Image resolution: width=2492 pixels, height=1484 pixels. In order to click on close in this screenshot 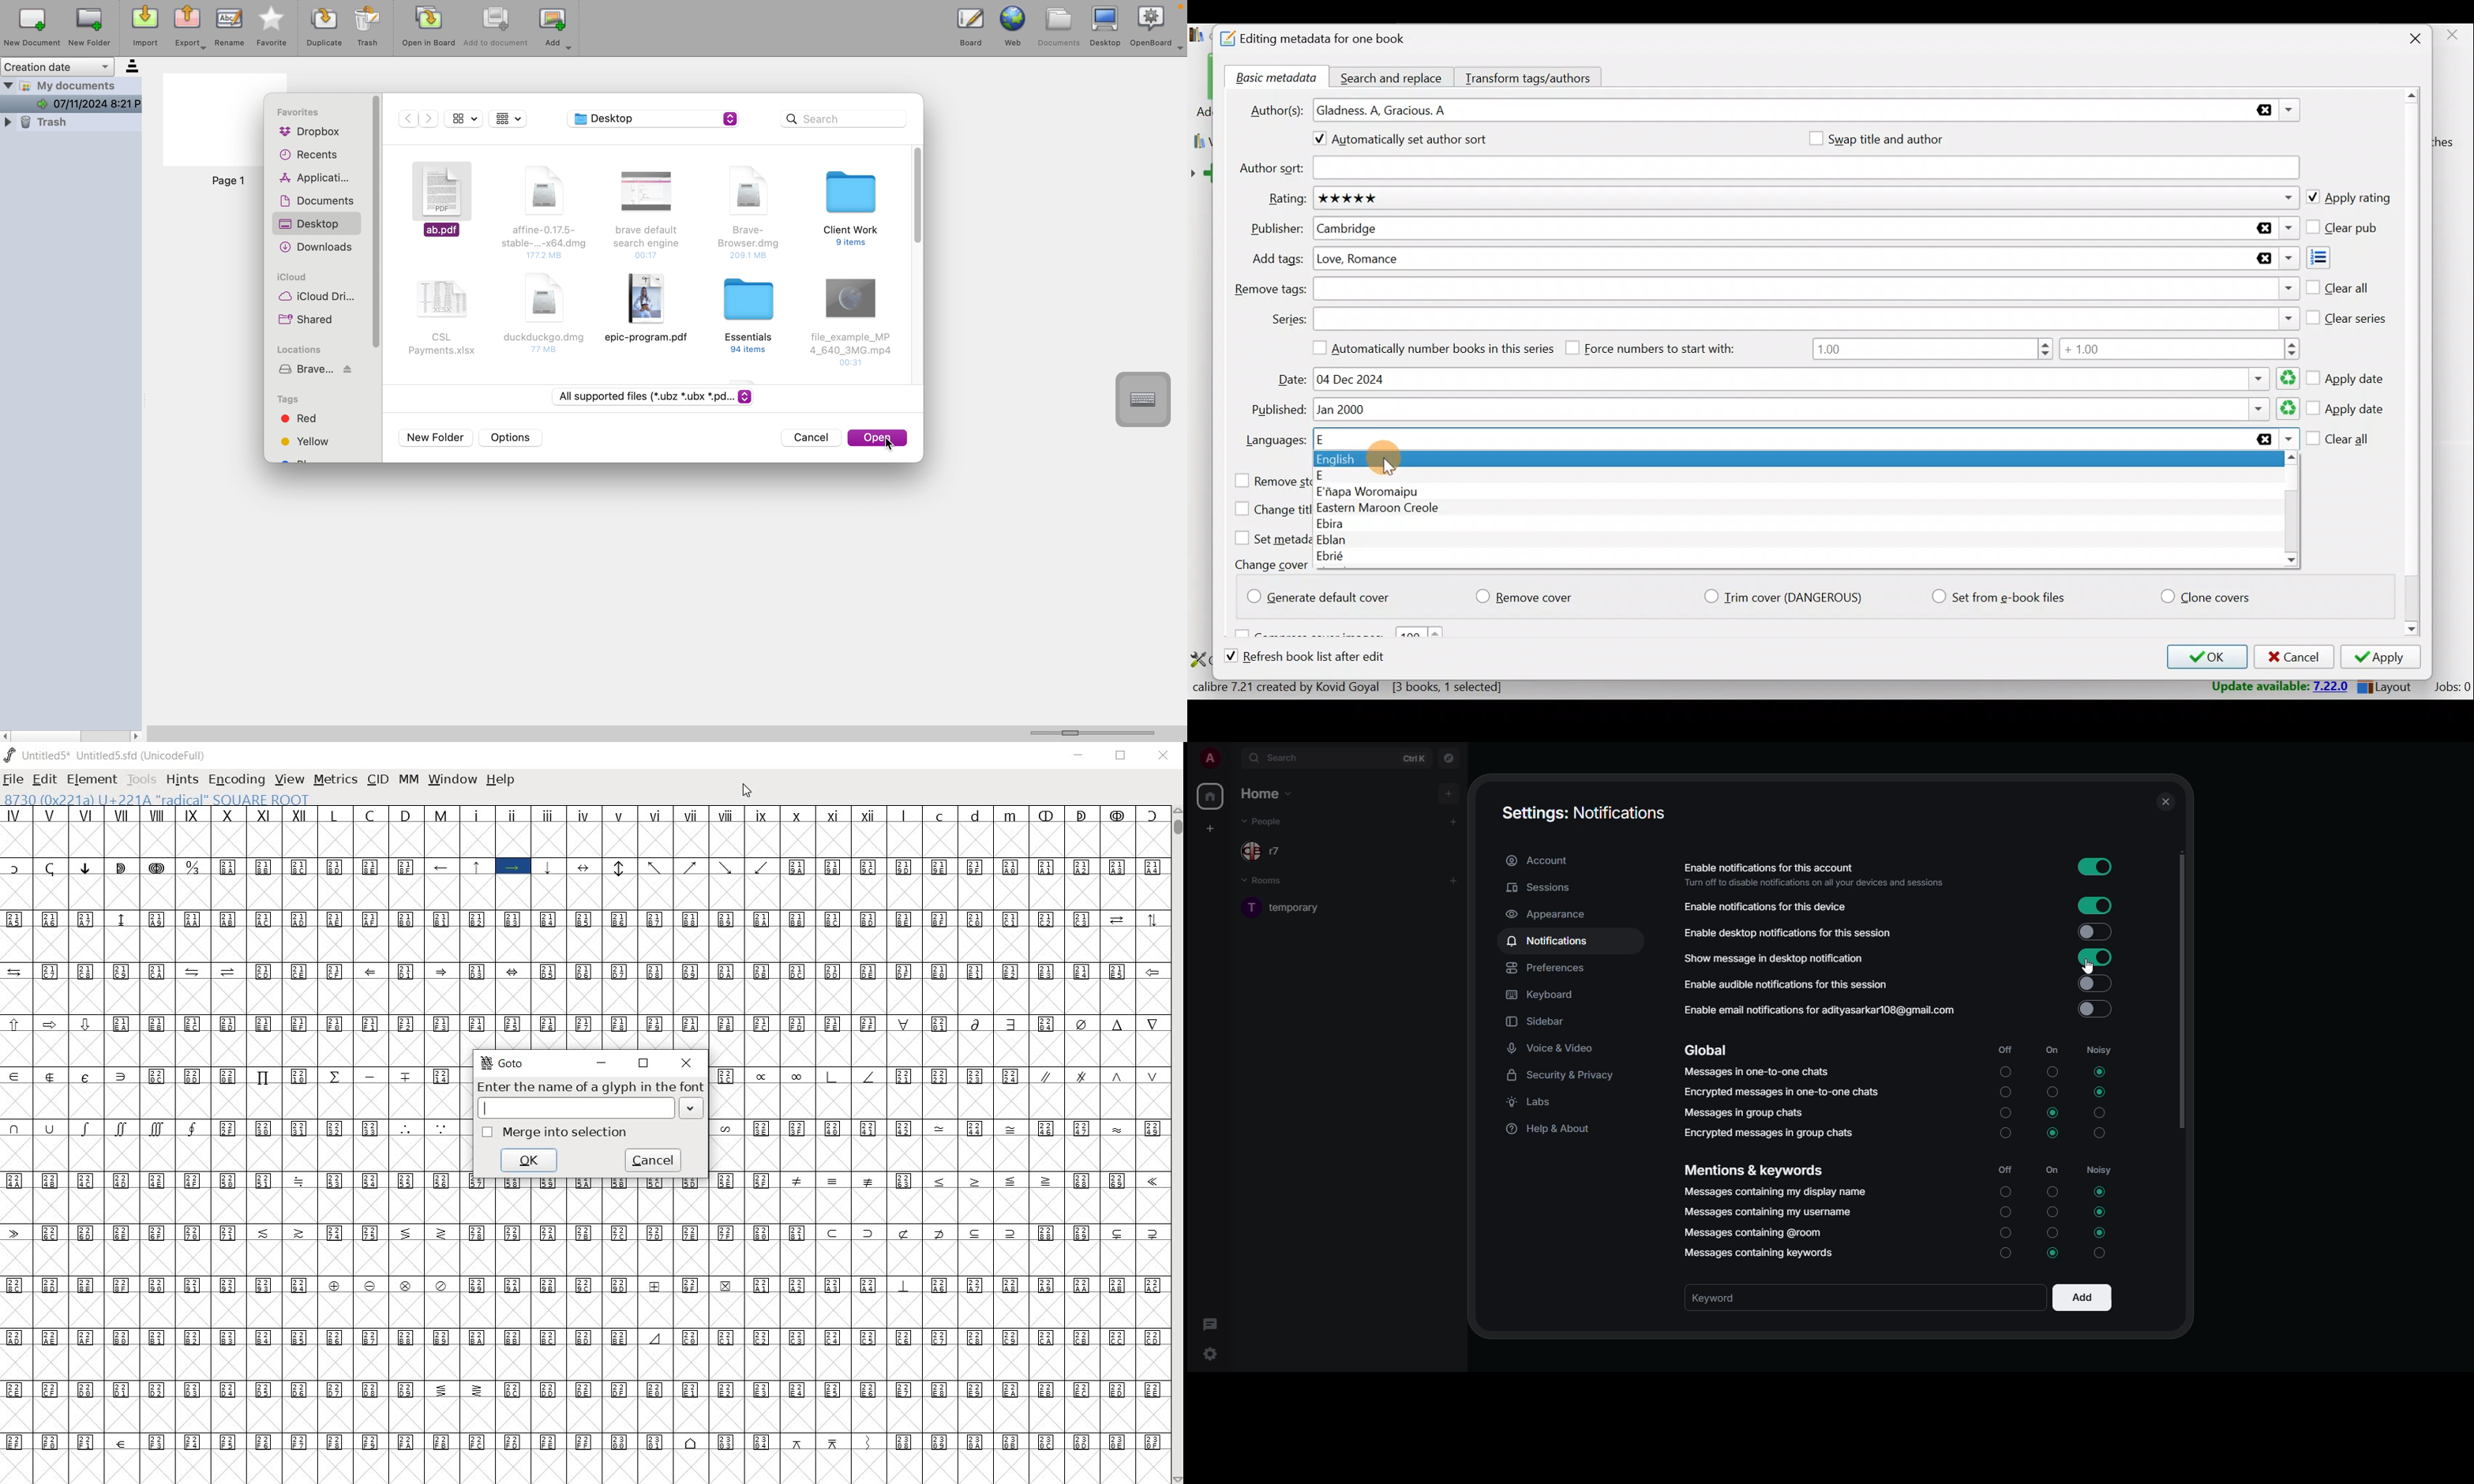, I will do `click(2166, 803)`.